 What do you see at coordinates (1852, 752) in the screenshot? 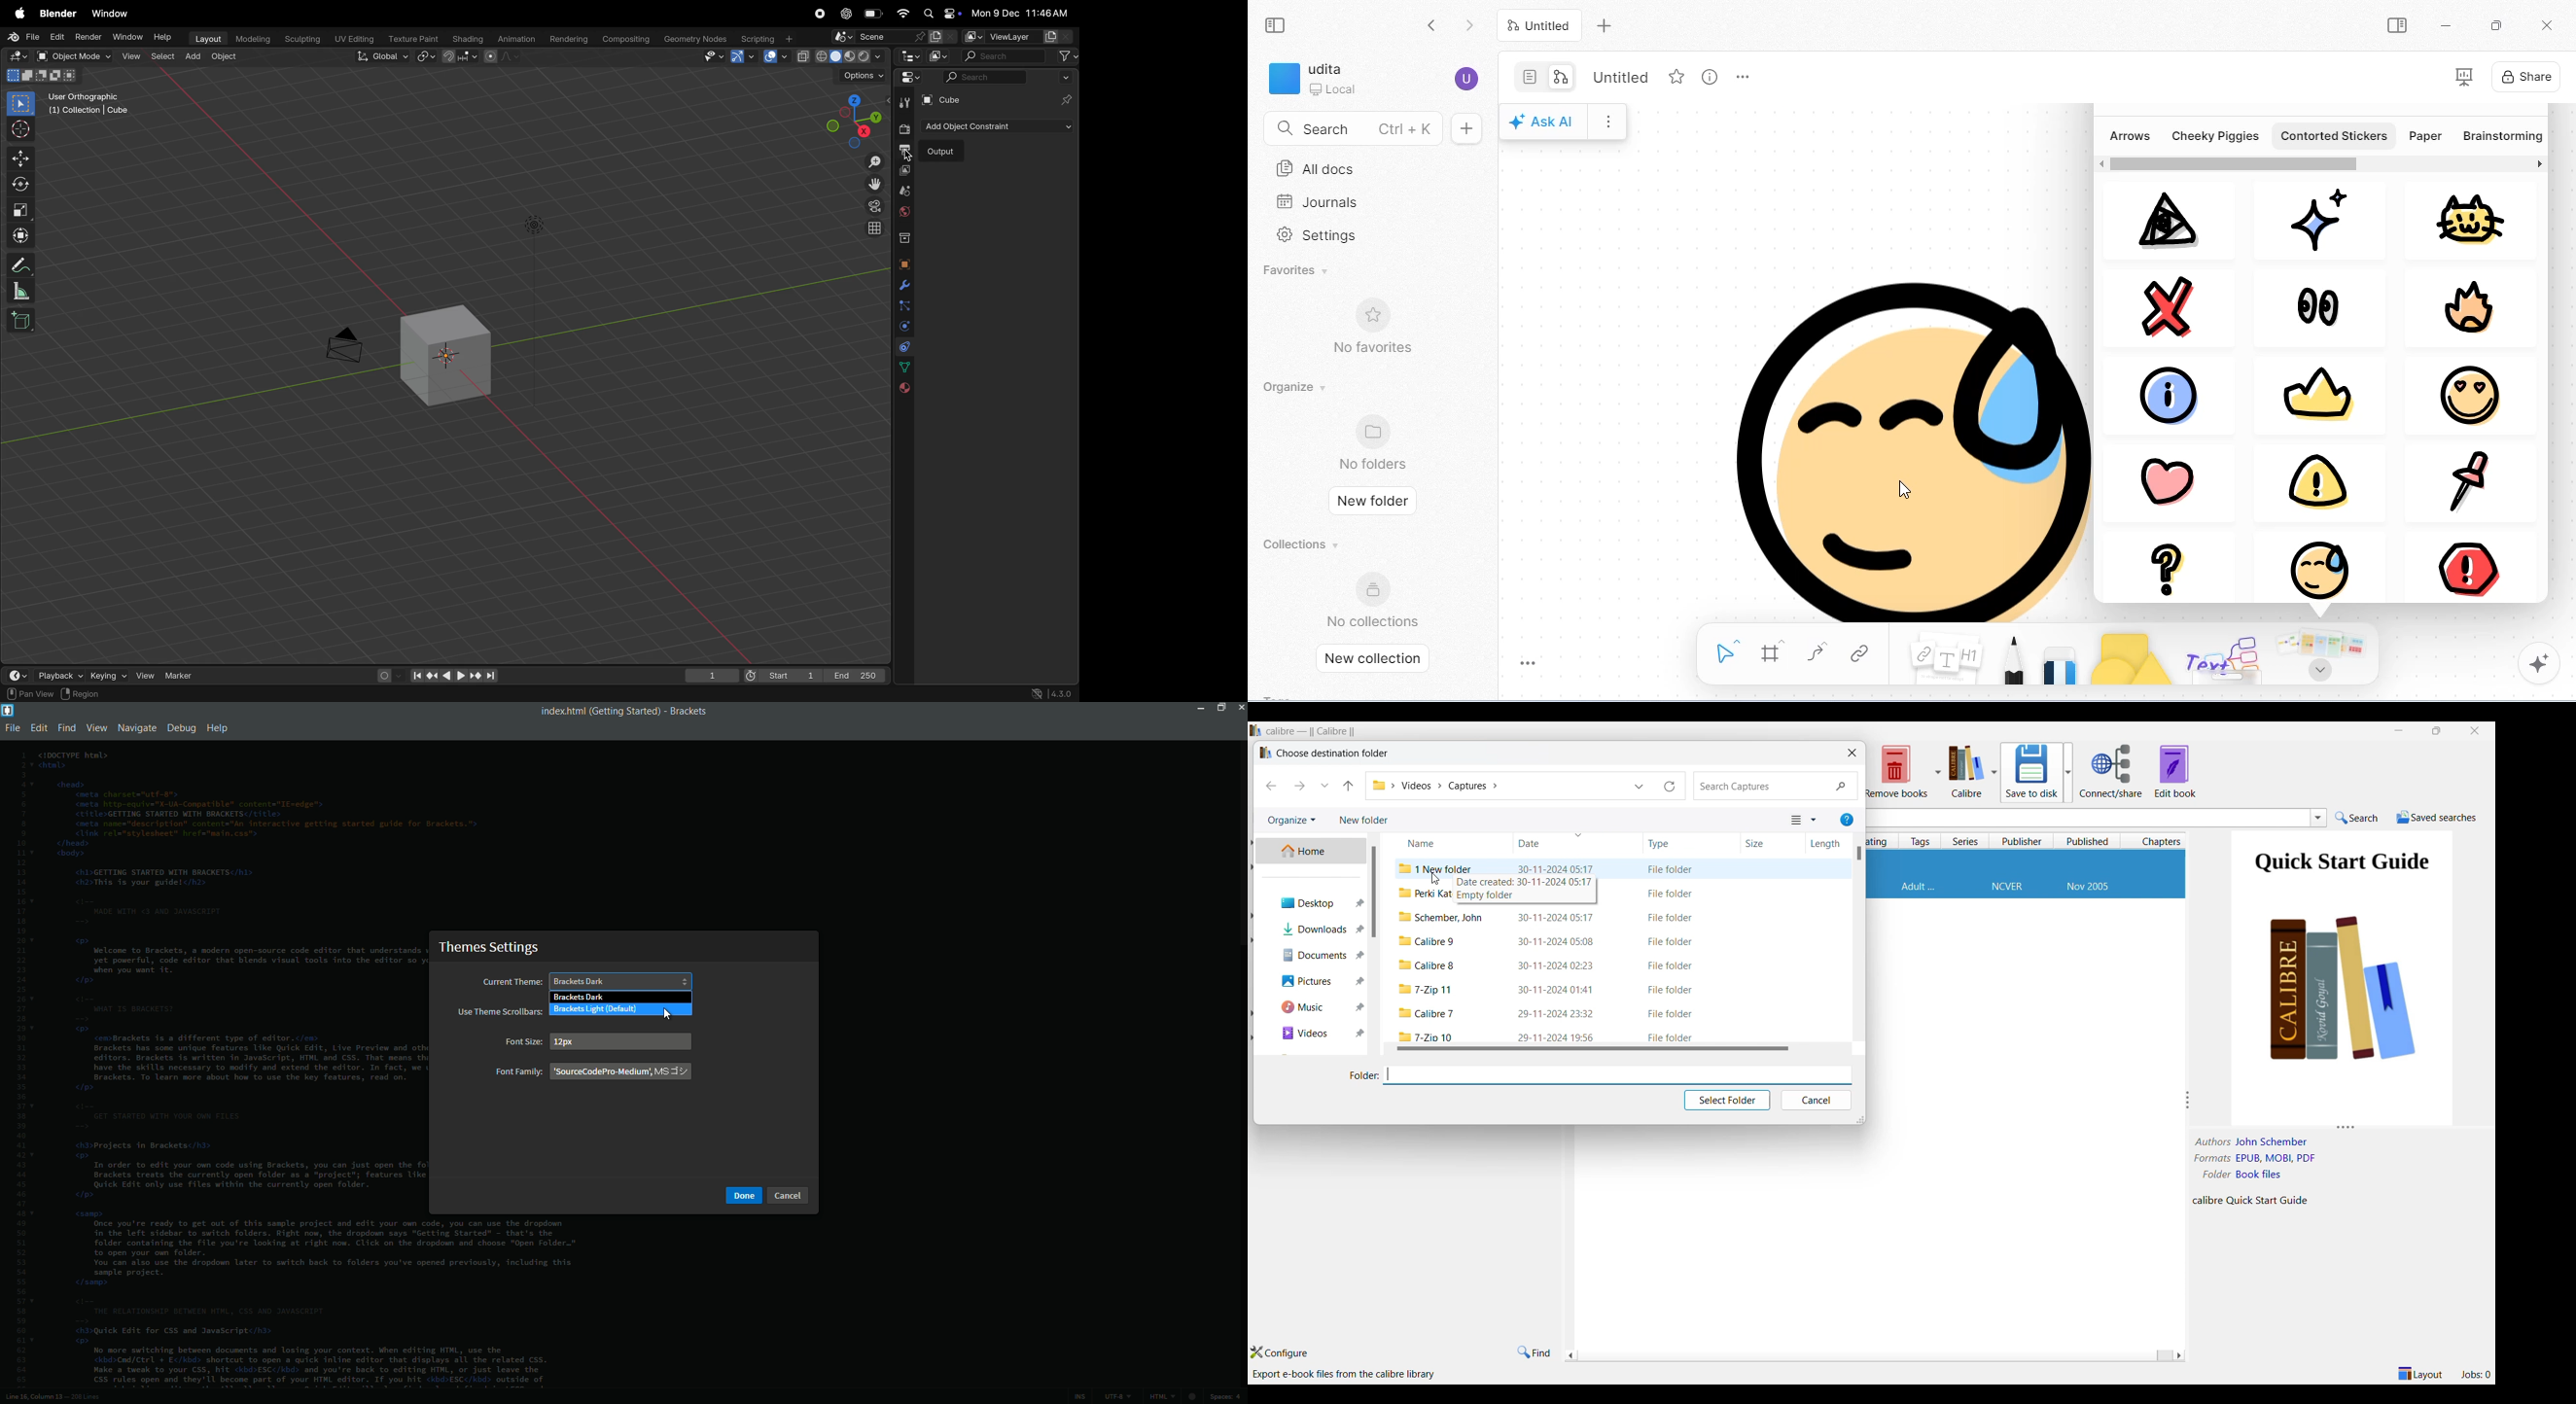
I see `Close` at bounding box center [1852, 752].